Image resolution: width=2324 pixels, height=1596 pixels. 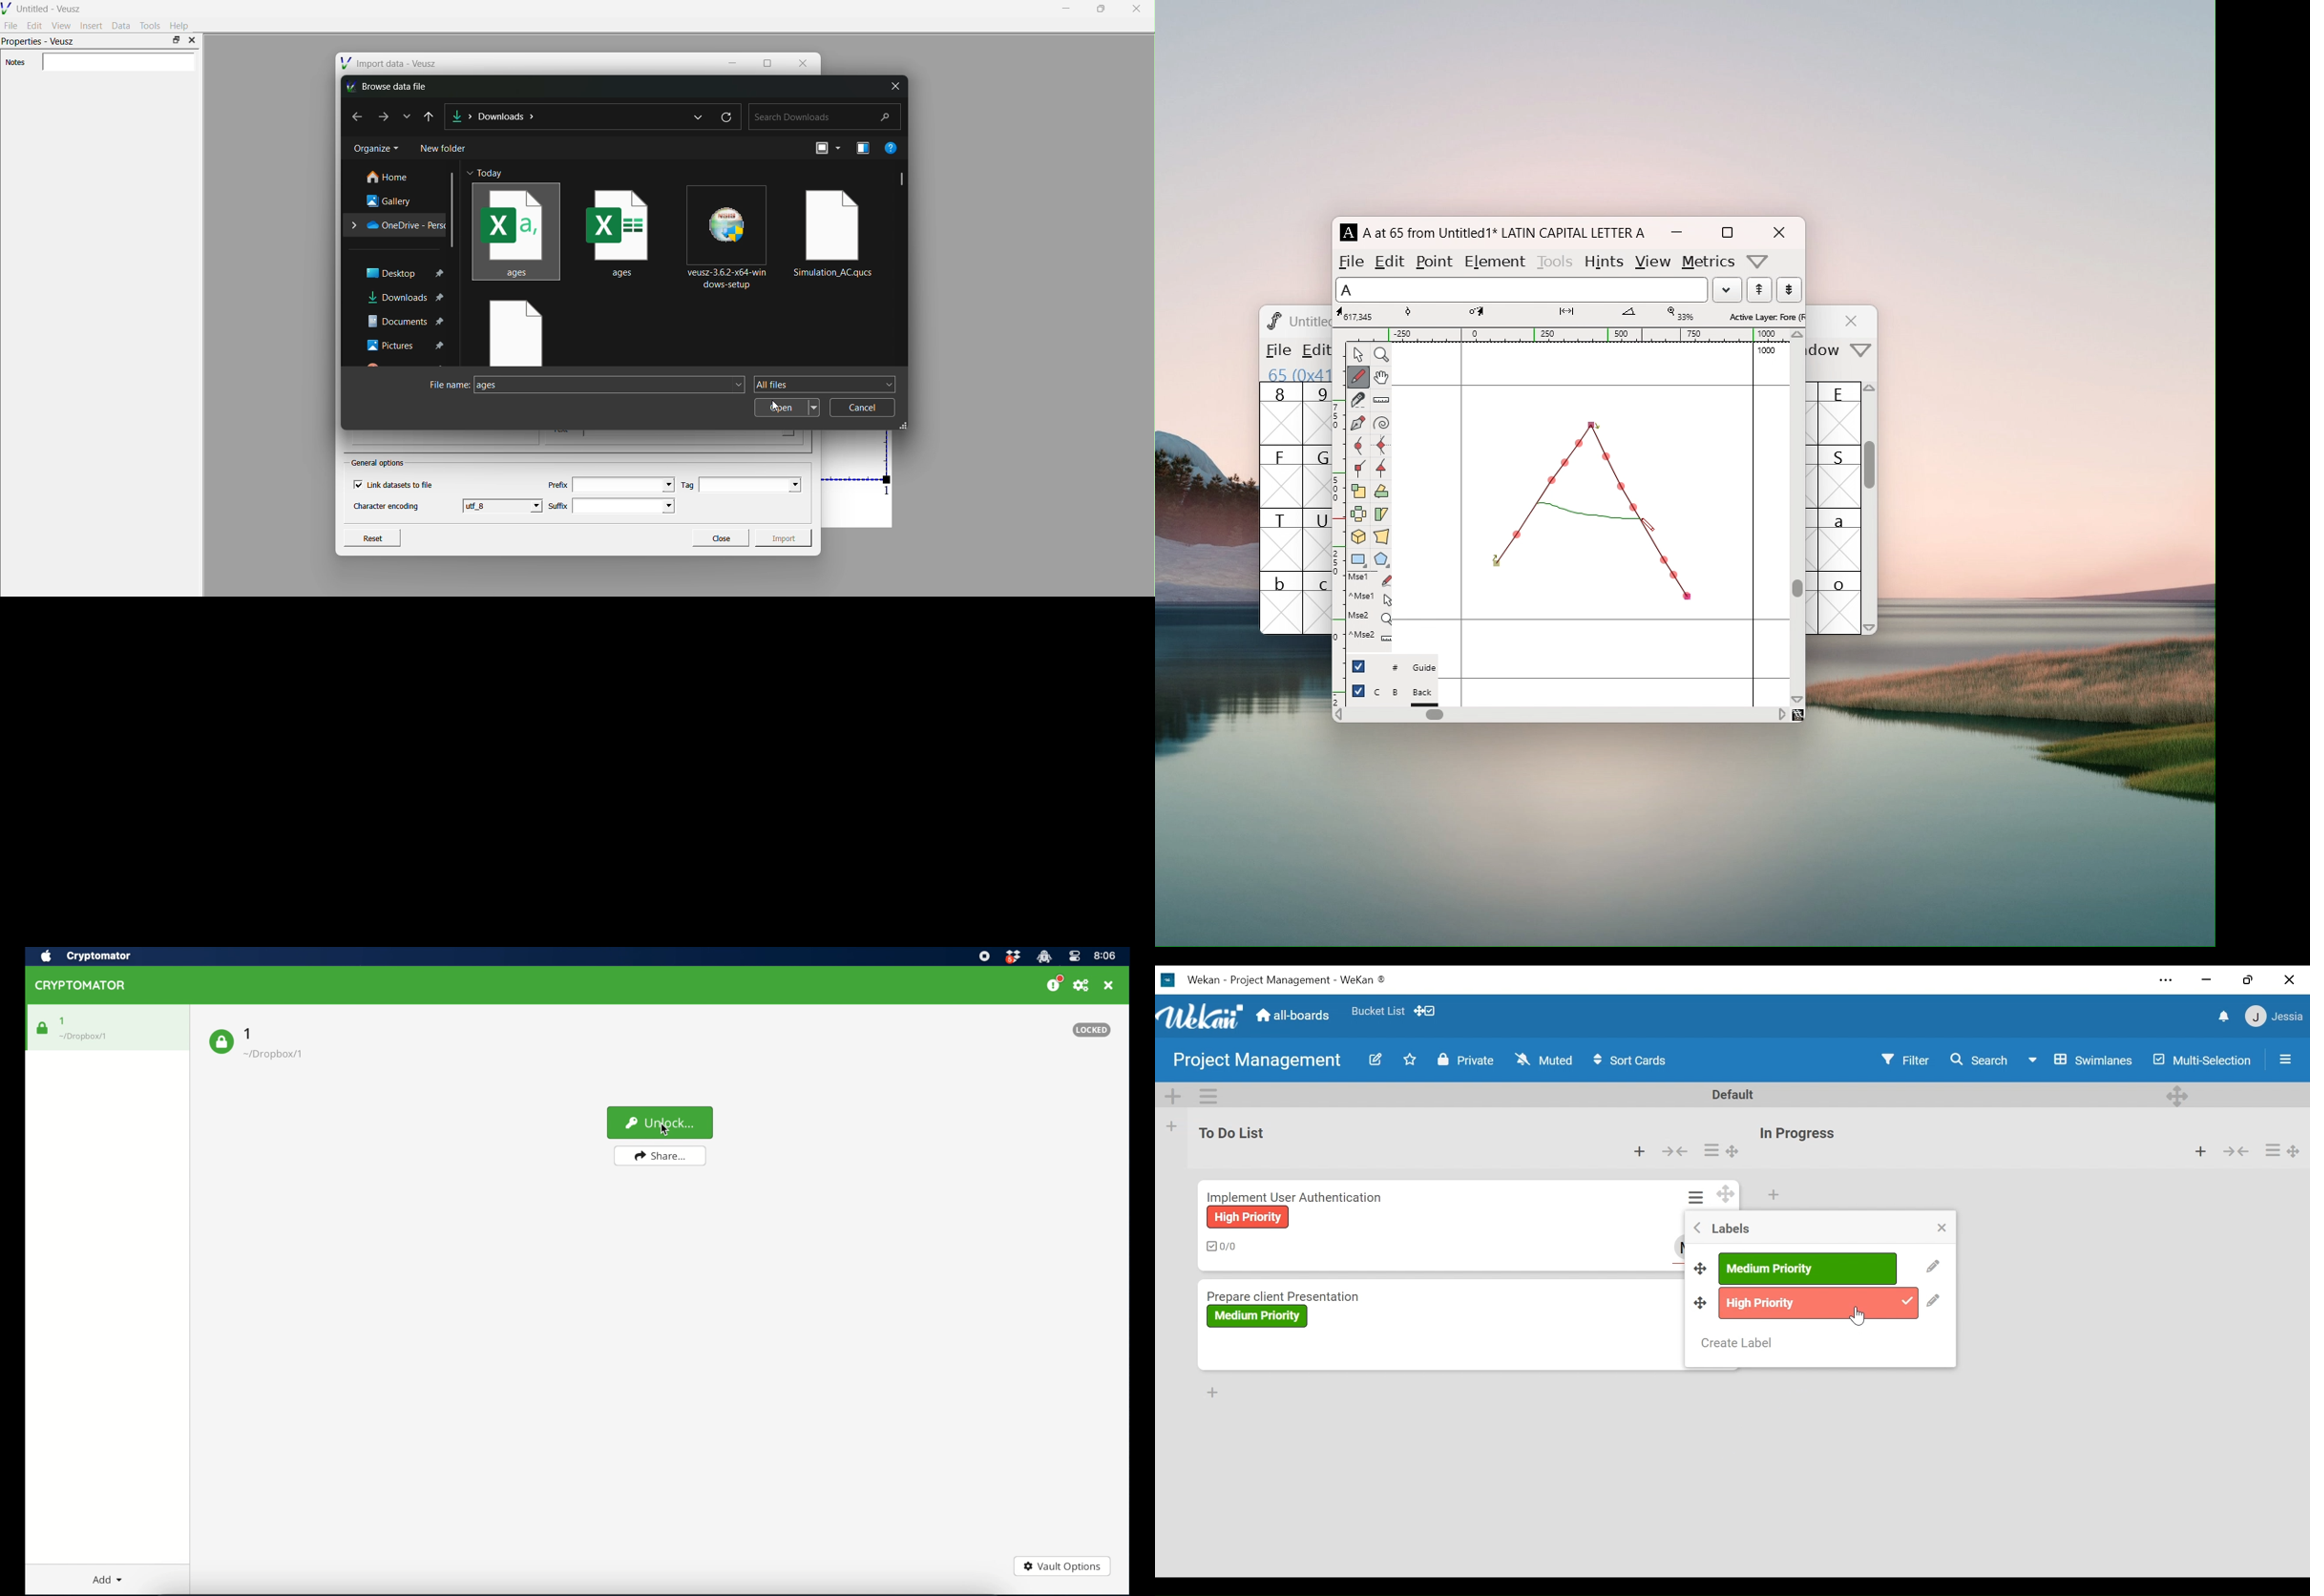 I want to click on , so click(x=1313, y=352).